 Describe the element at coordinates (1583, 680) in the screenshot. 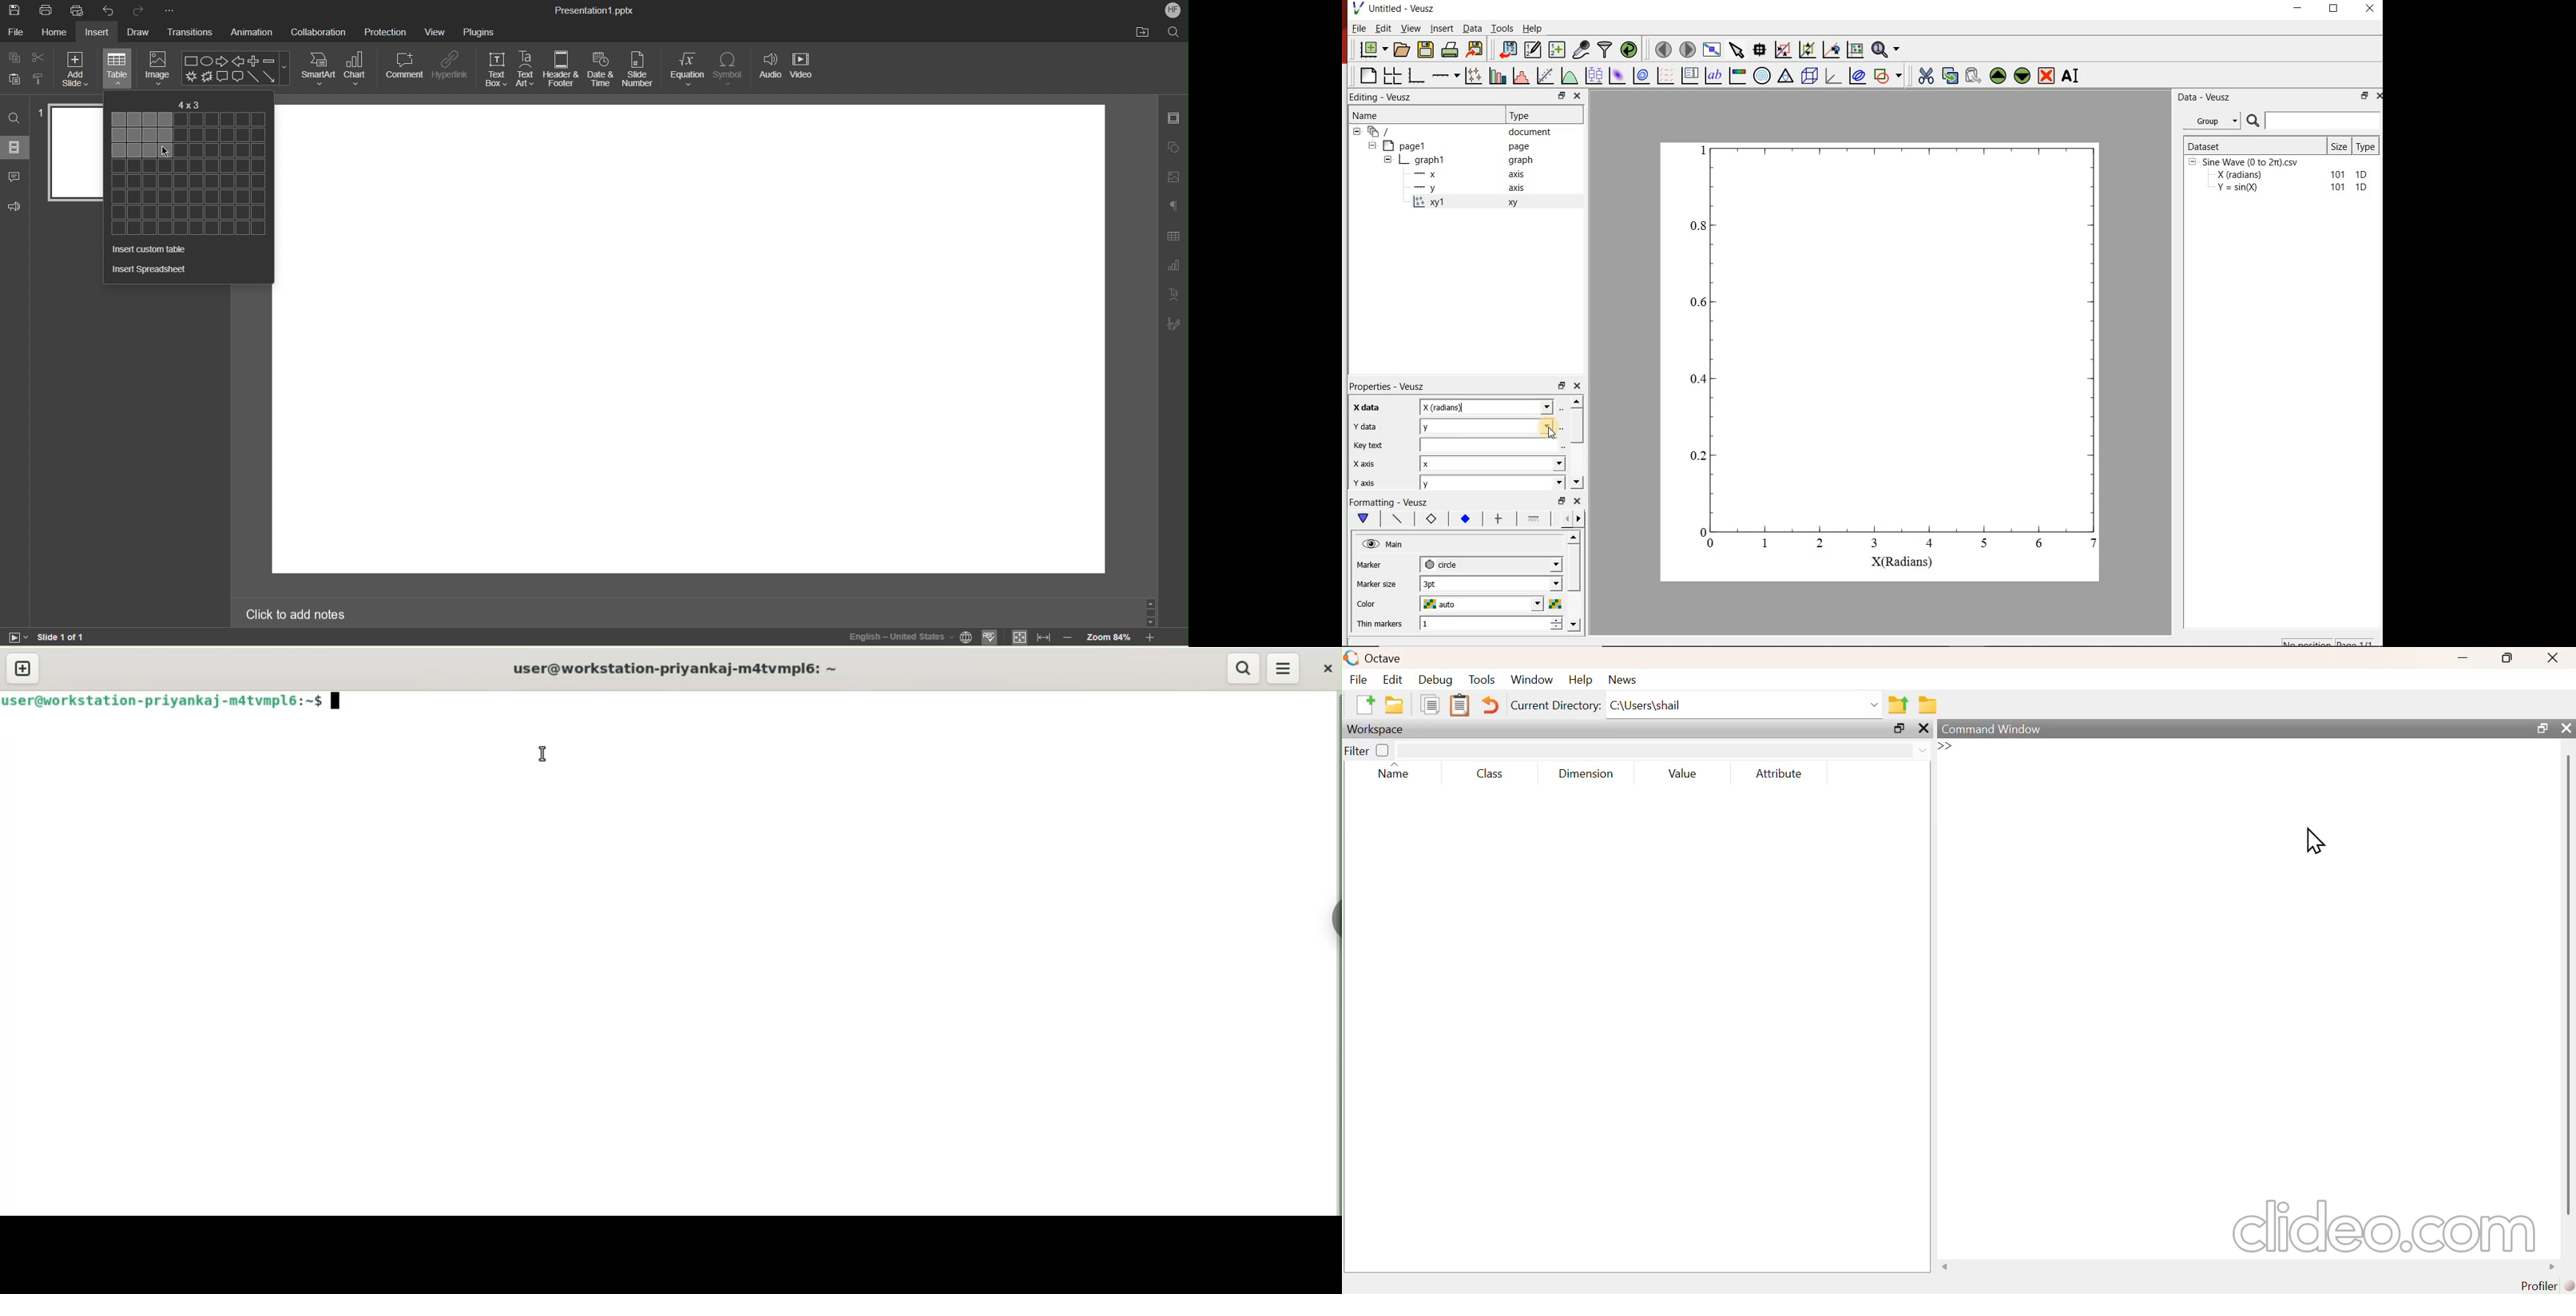

I see `help` at that location.